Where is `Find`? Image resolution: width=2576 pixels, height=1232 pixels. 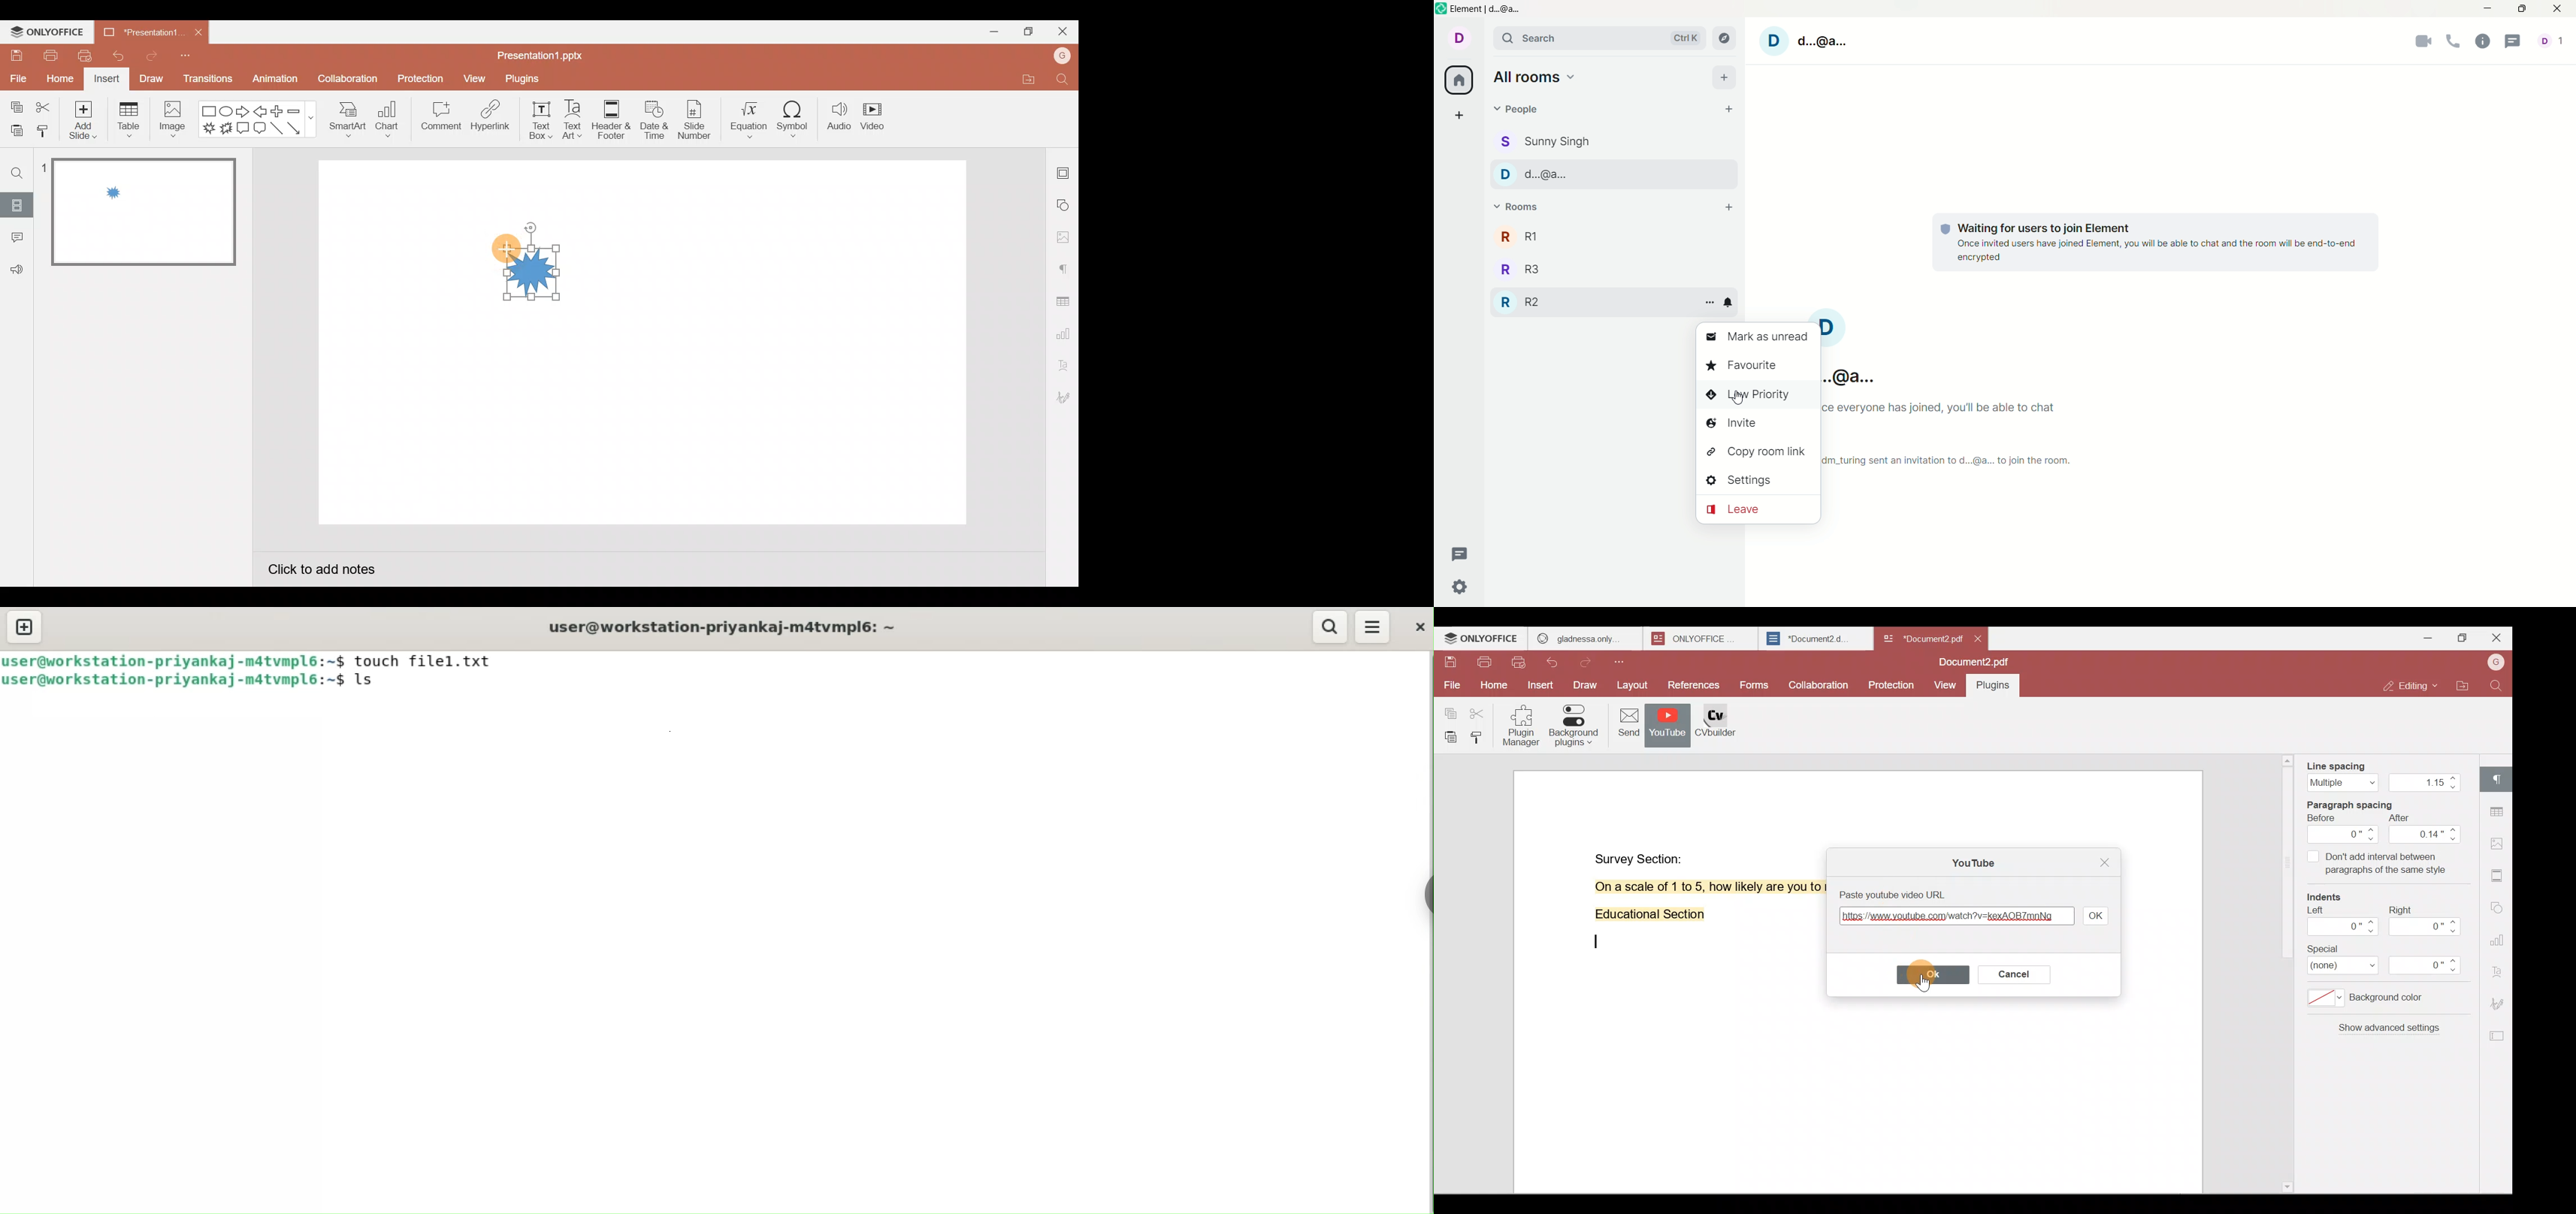 Find is located at coordinates (16, 173).